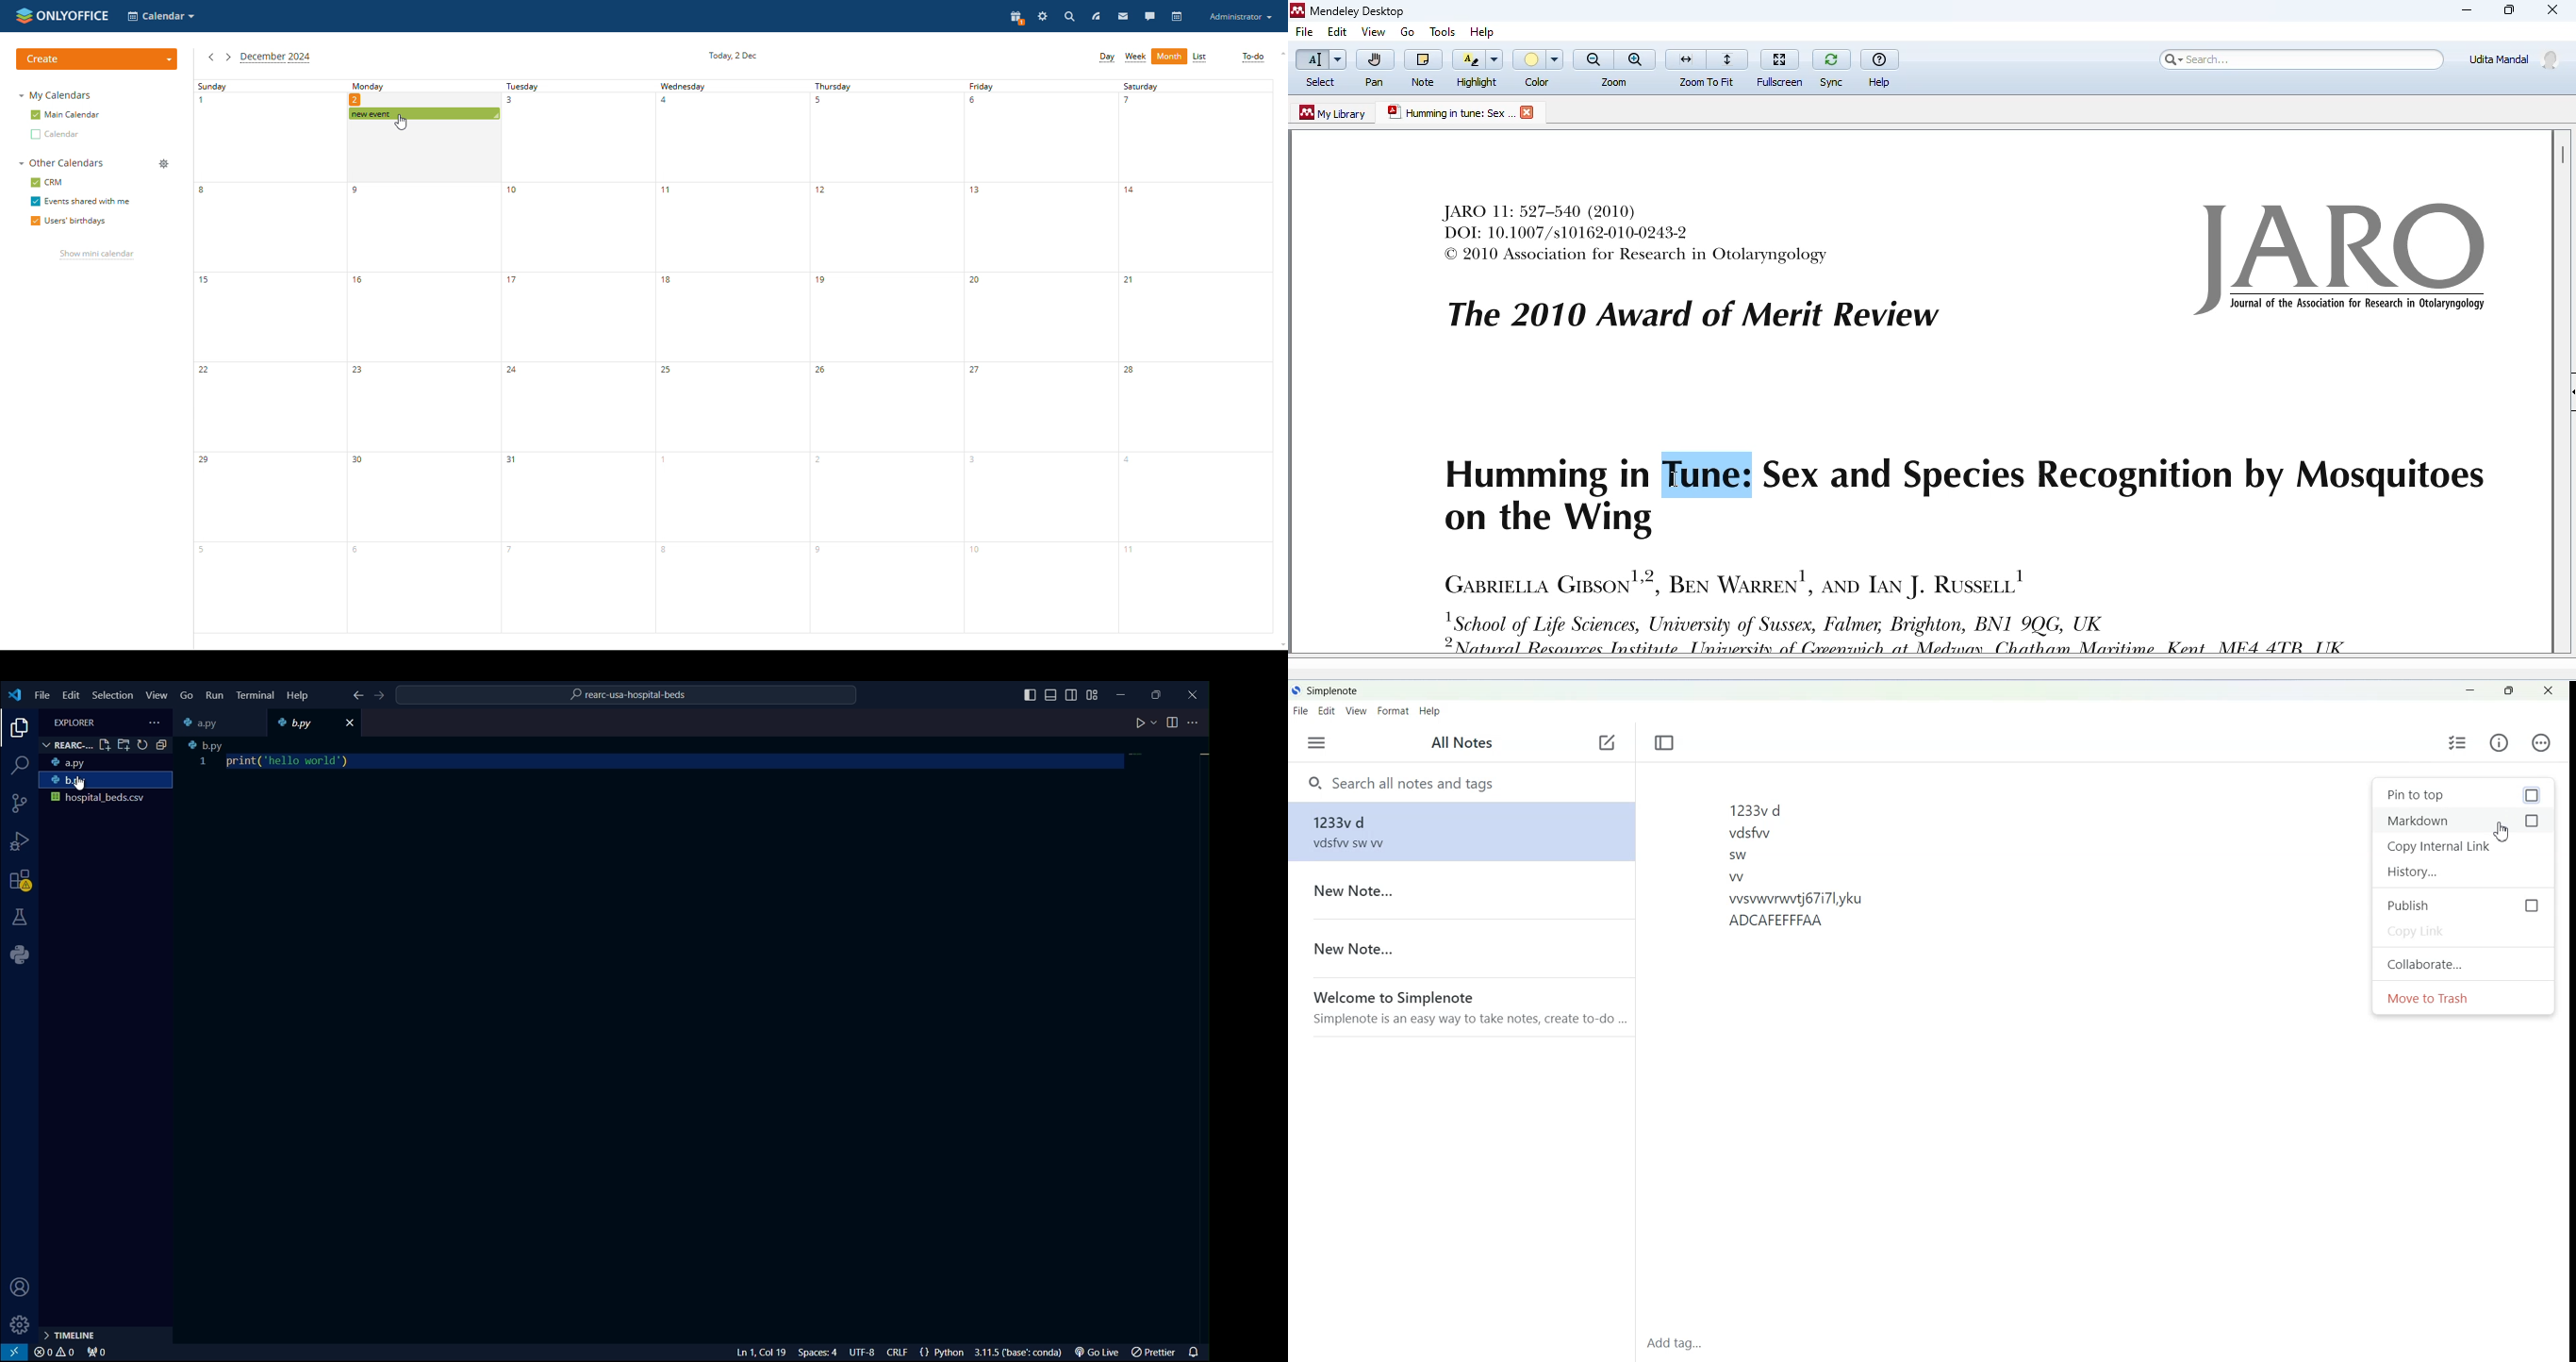 The width and height of the screenshot is (2576, 1372). I want to click on show mini calendar, so click(96, 254).